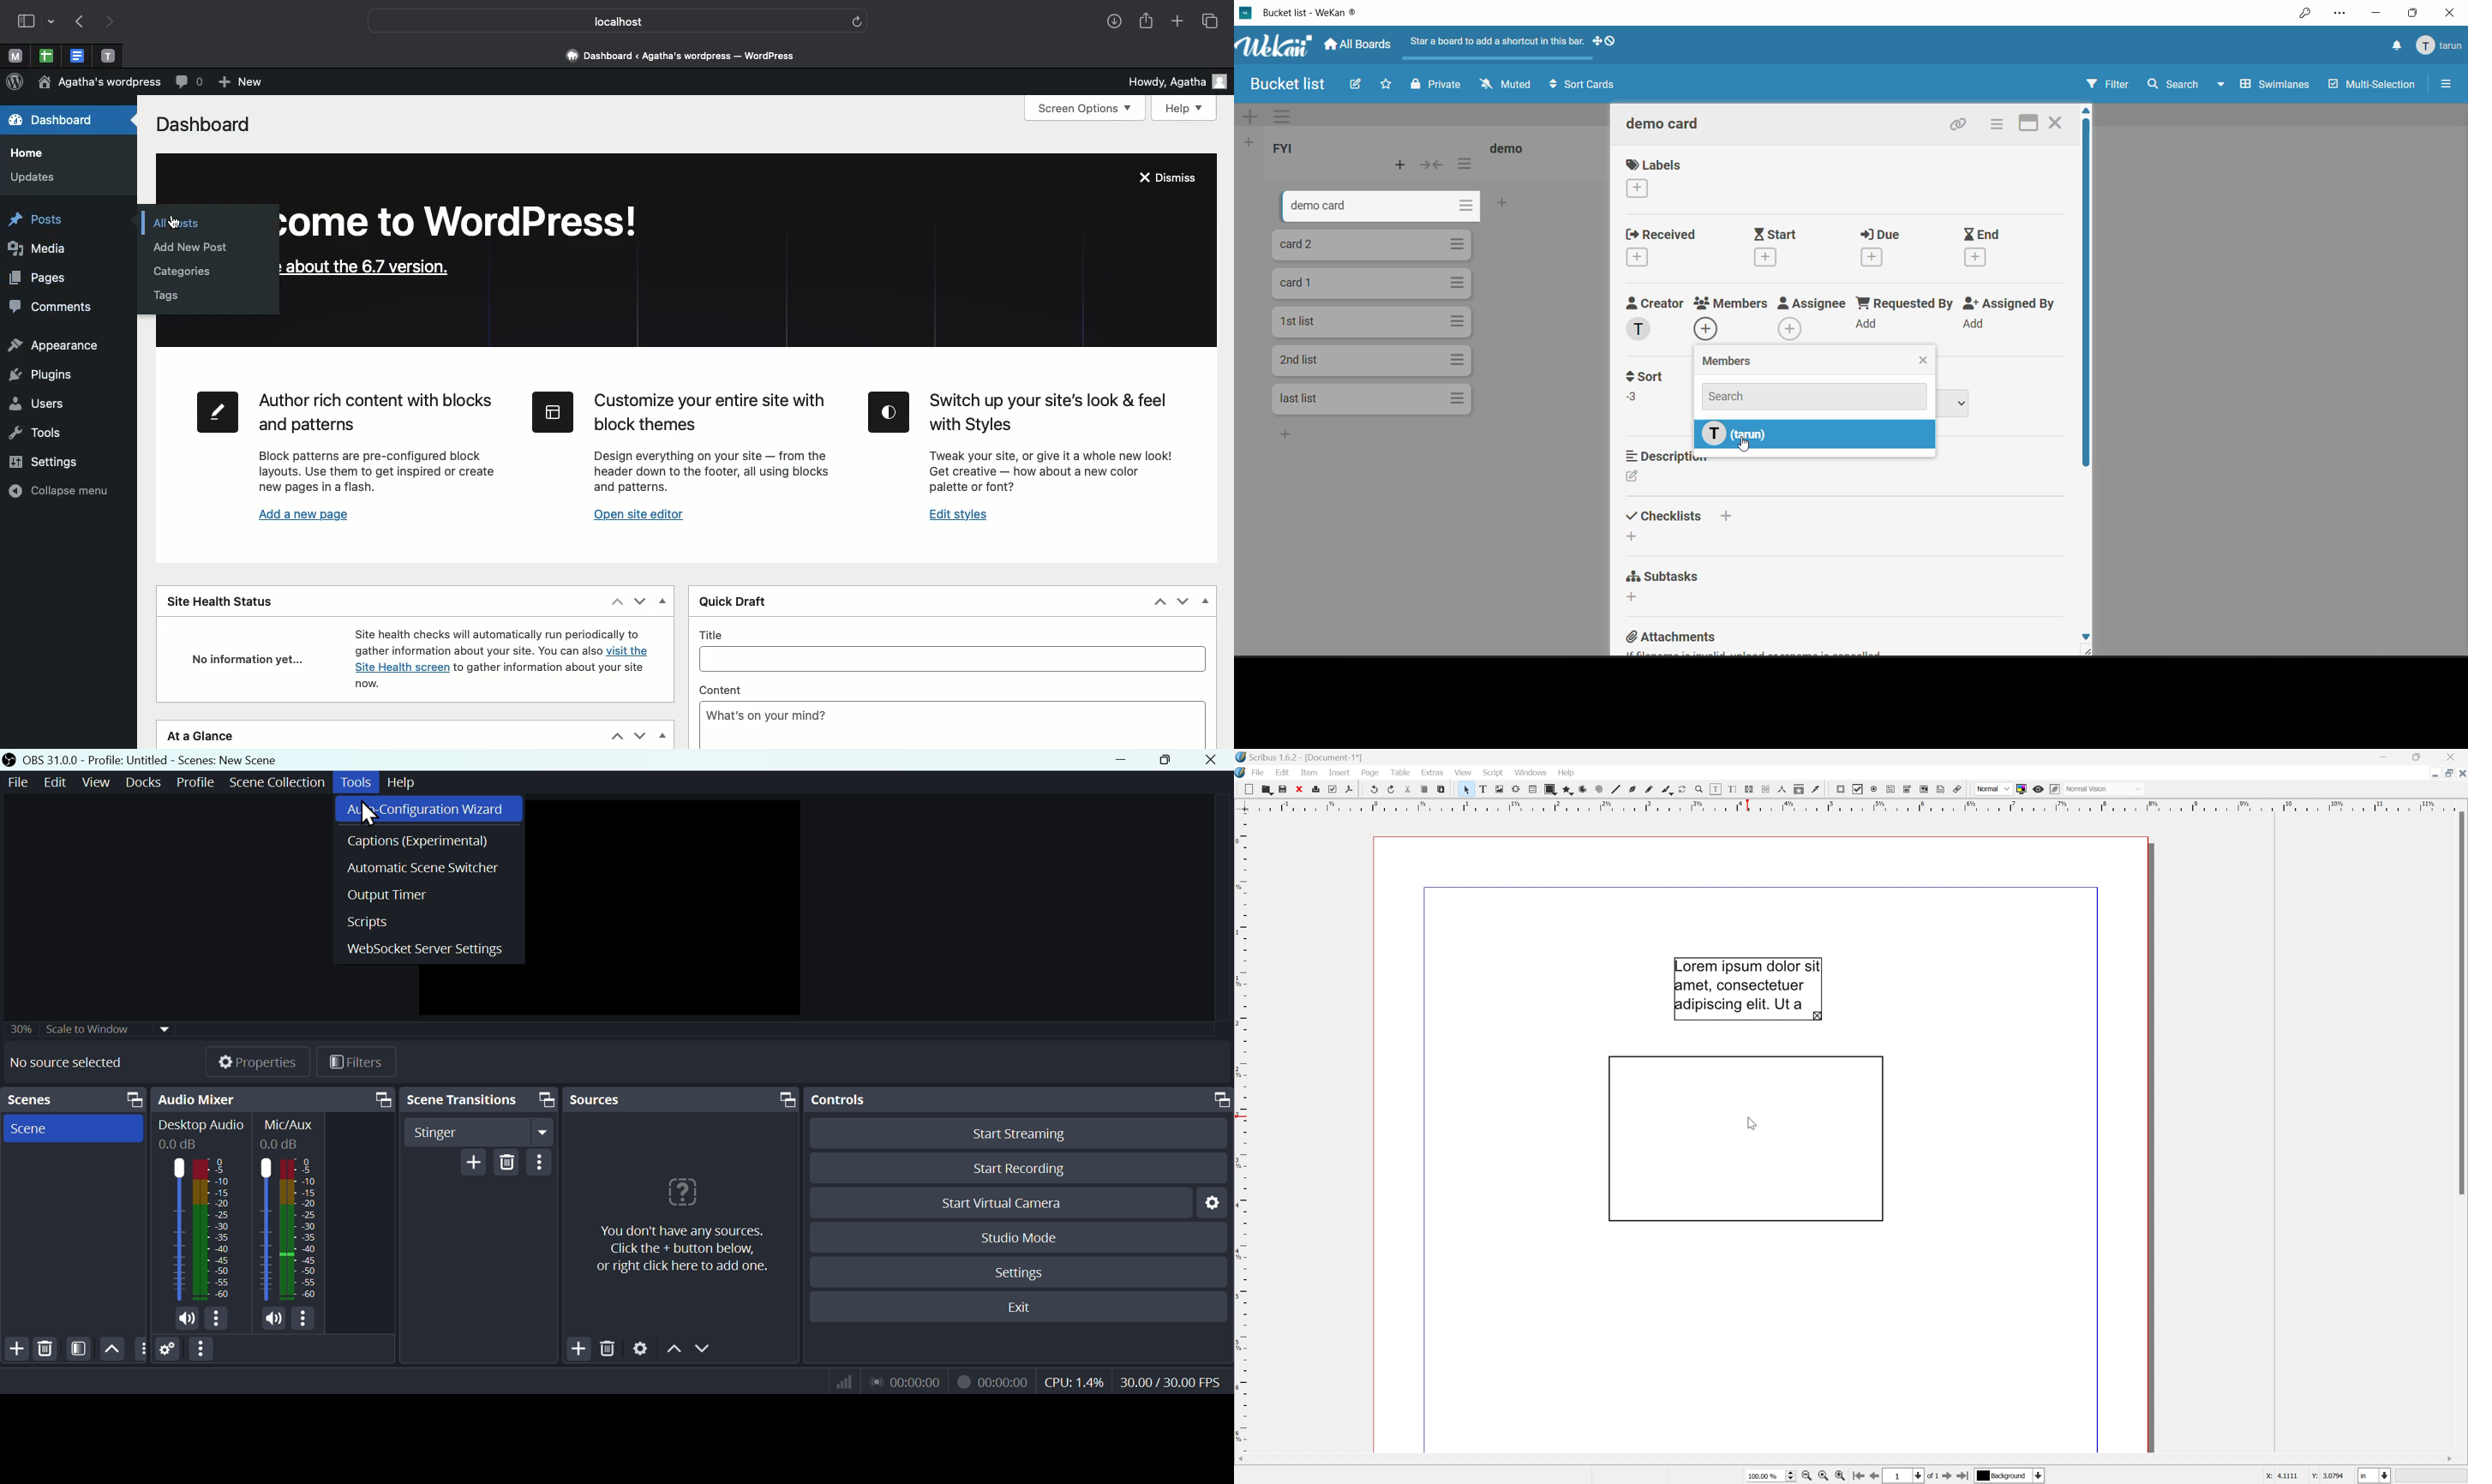 This screenshot has width=2492, height=1484. Describe the element at coordinates (1960, 790) in the screenshot. I see `Link annotation` at that location.